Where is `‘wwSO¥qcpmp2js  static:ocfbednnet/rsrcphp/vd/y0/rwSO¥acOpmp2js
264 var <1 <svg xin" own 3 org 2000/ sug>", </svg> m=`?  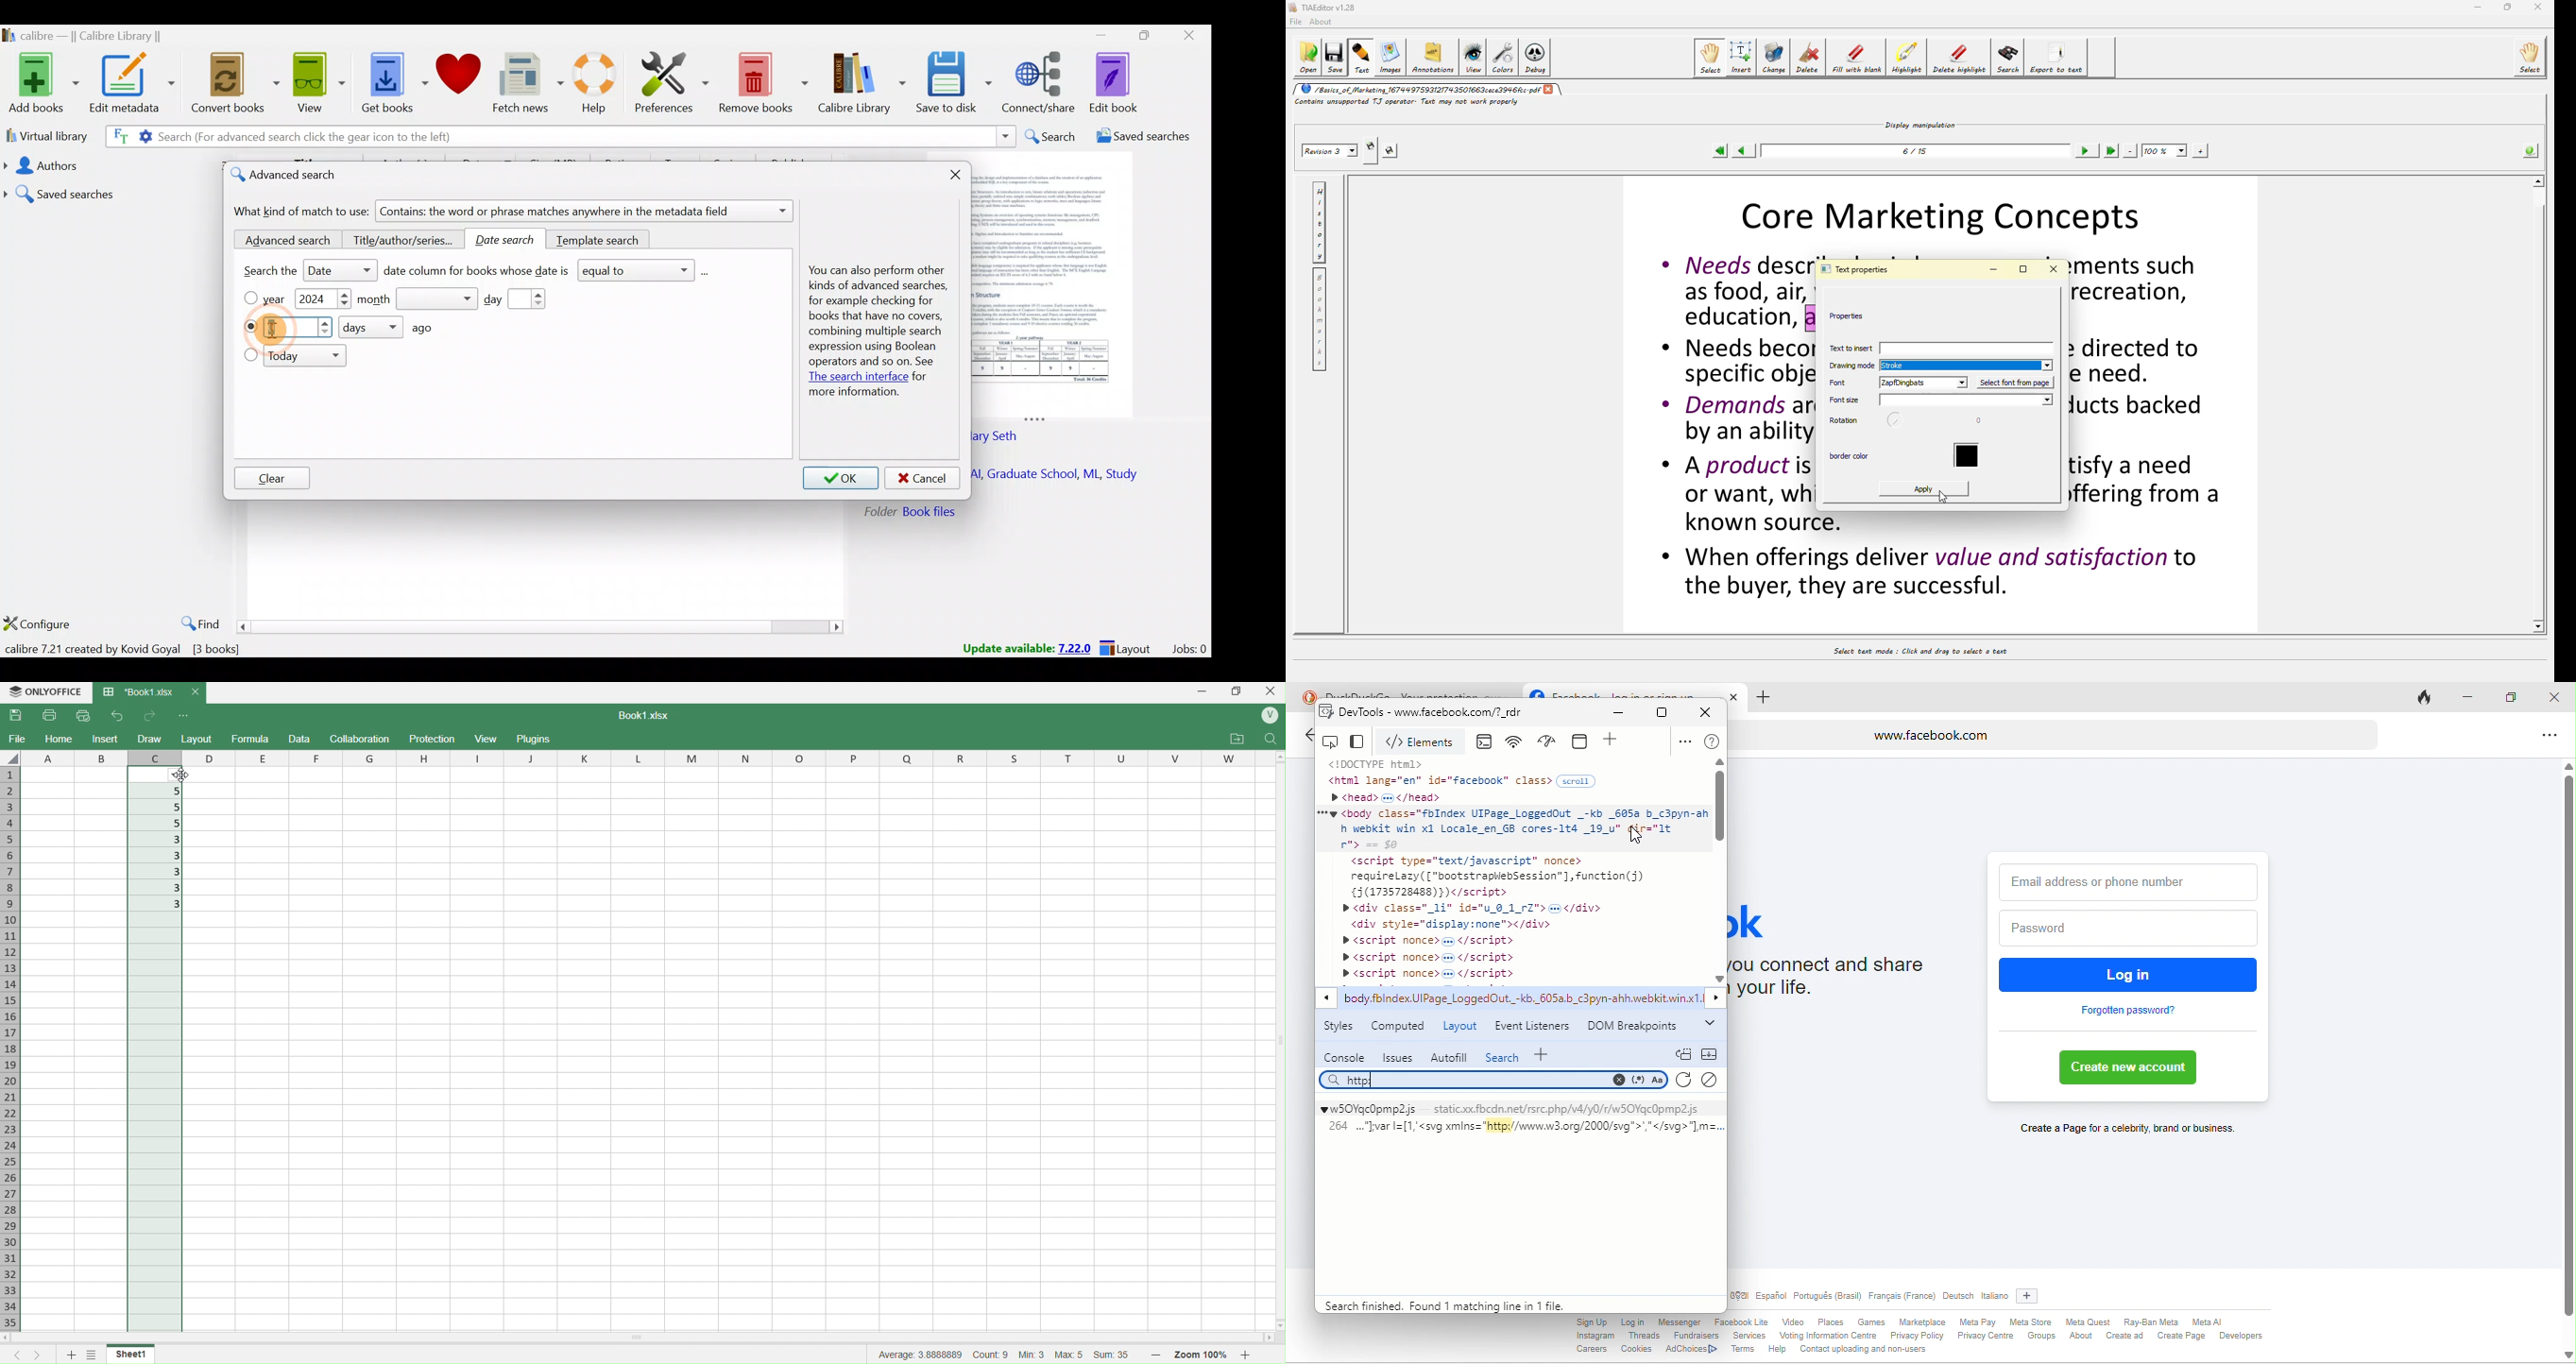 ‘wwSO¥qcpmp2js  static:ocfbednnet/rsrcphp/vd/y0/rwSO¥acOpmp2js
264 var <1 <svg xin" own 3 org 2000/ sug>", </svg> m= is located at coordinates (1519, 1132).